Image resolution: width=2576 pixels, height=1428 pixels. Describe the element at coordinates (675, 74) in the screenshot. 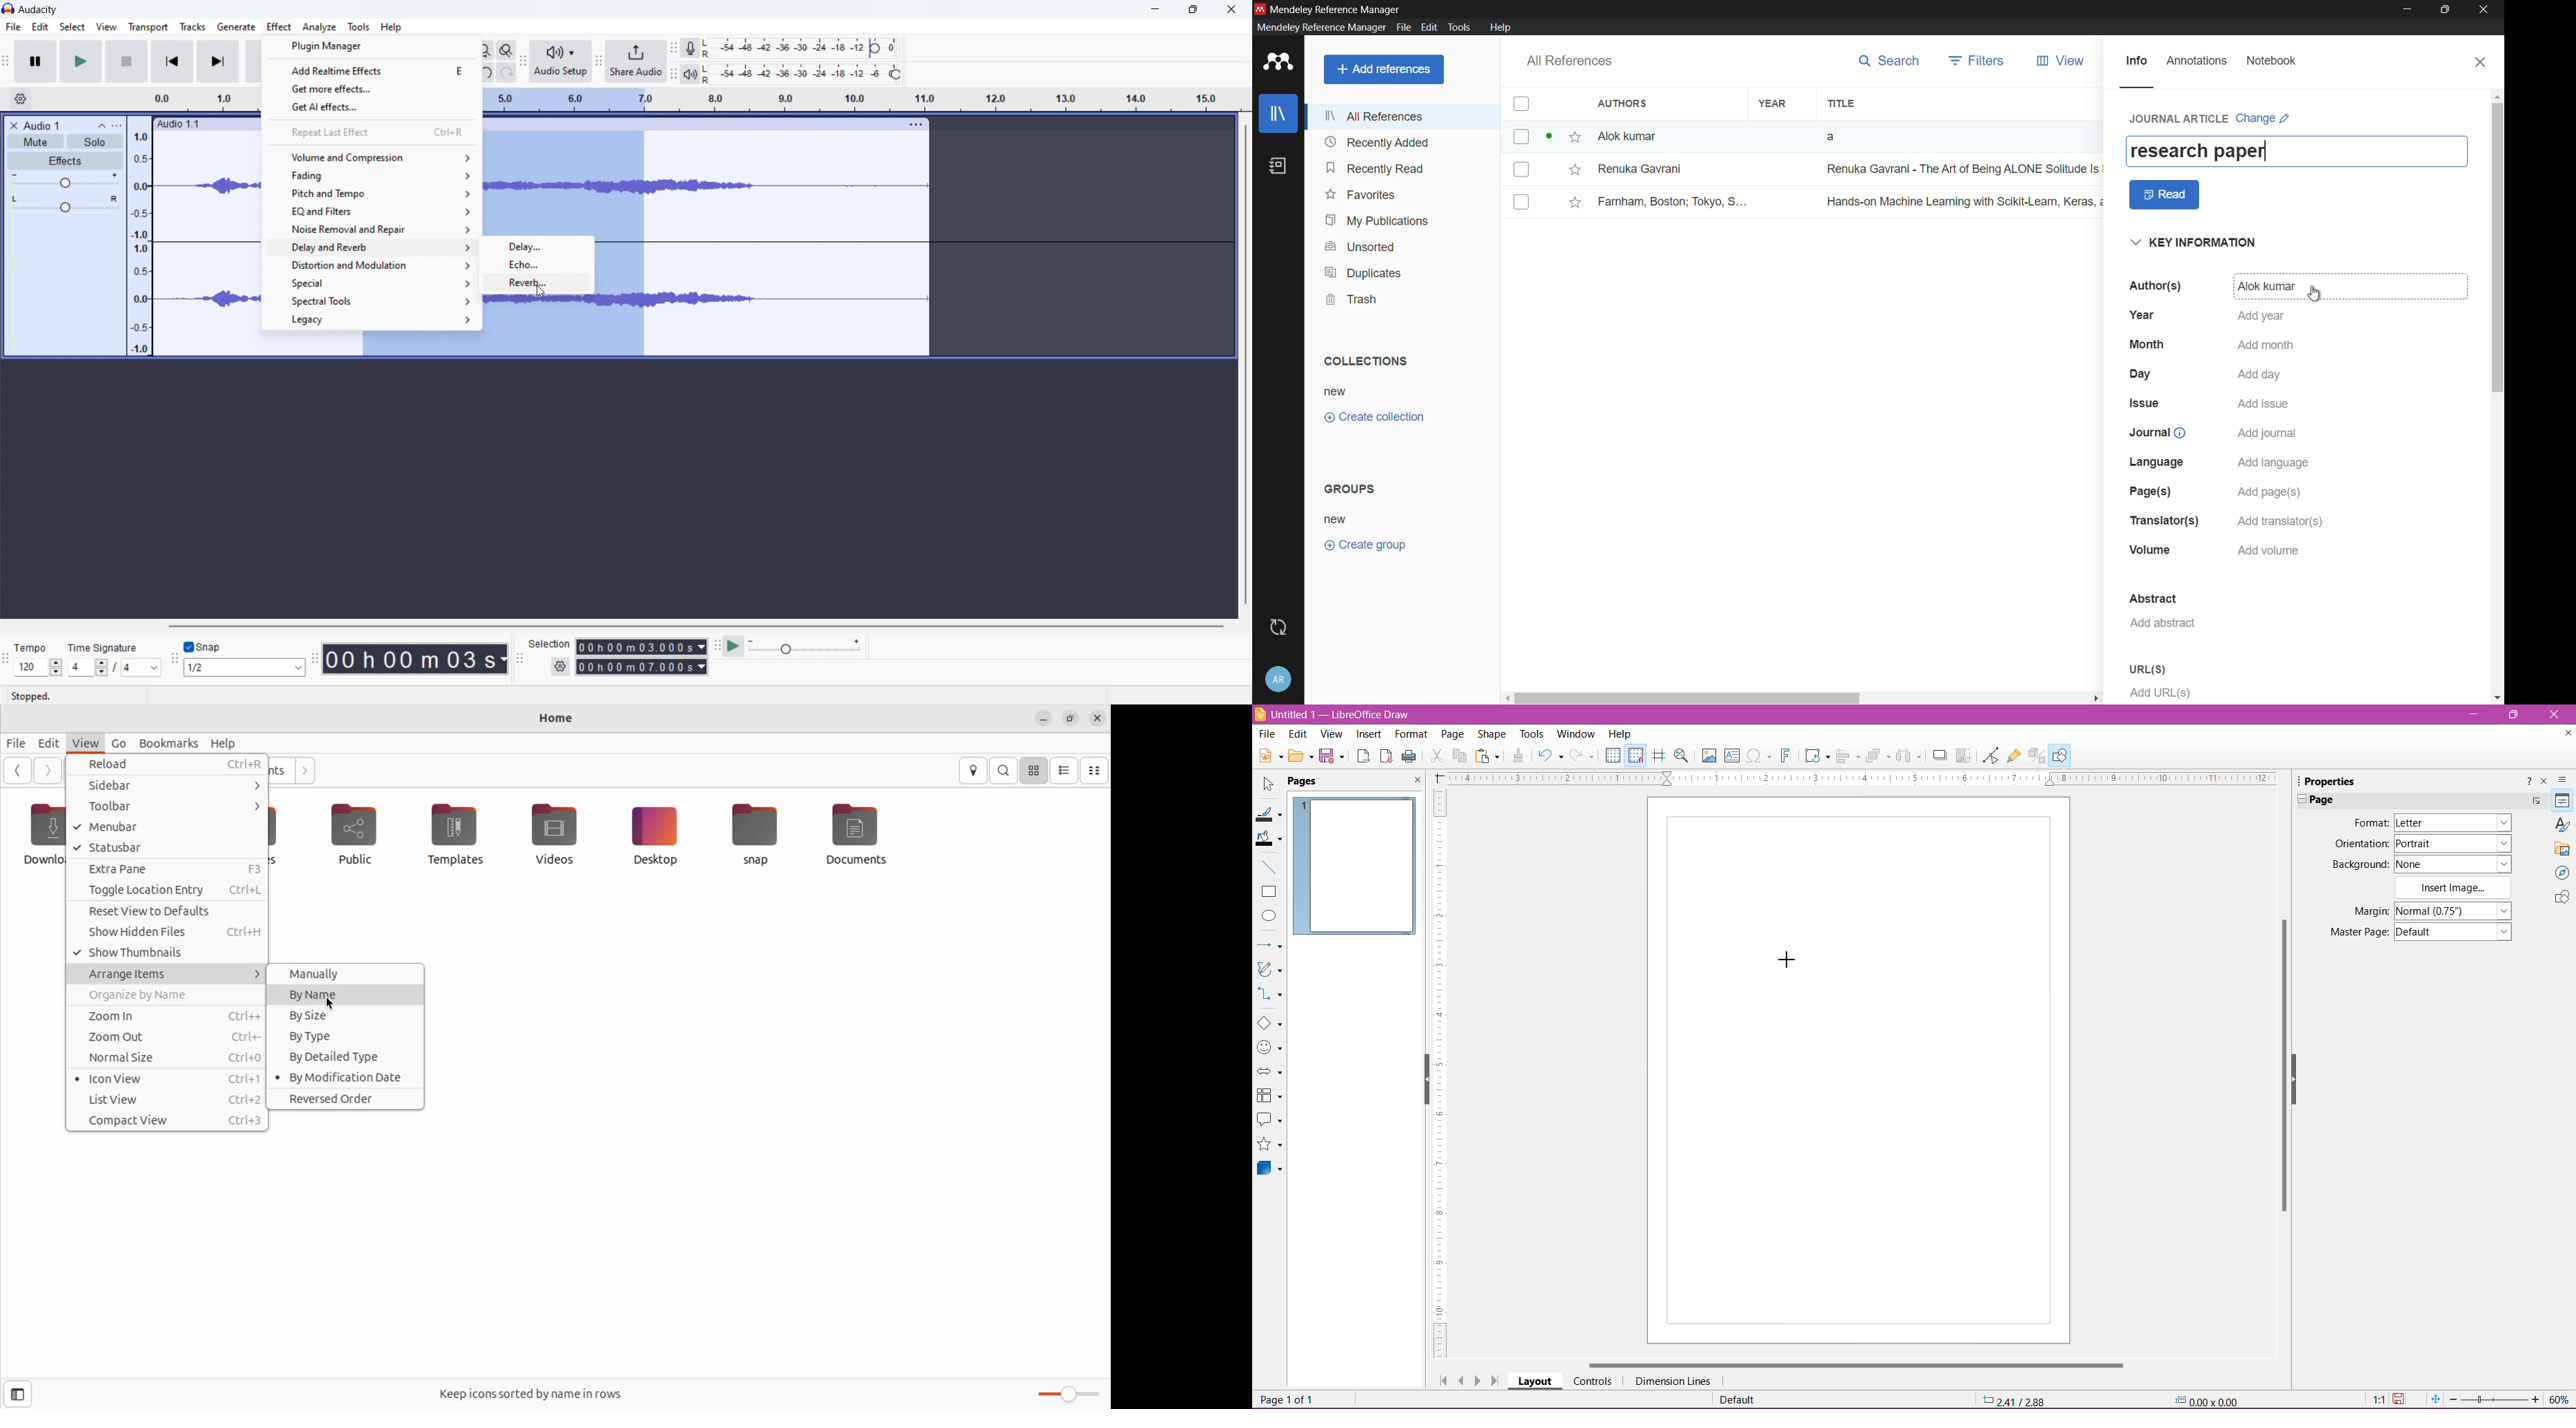

I see `playback meter toolbar` at that location.